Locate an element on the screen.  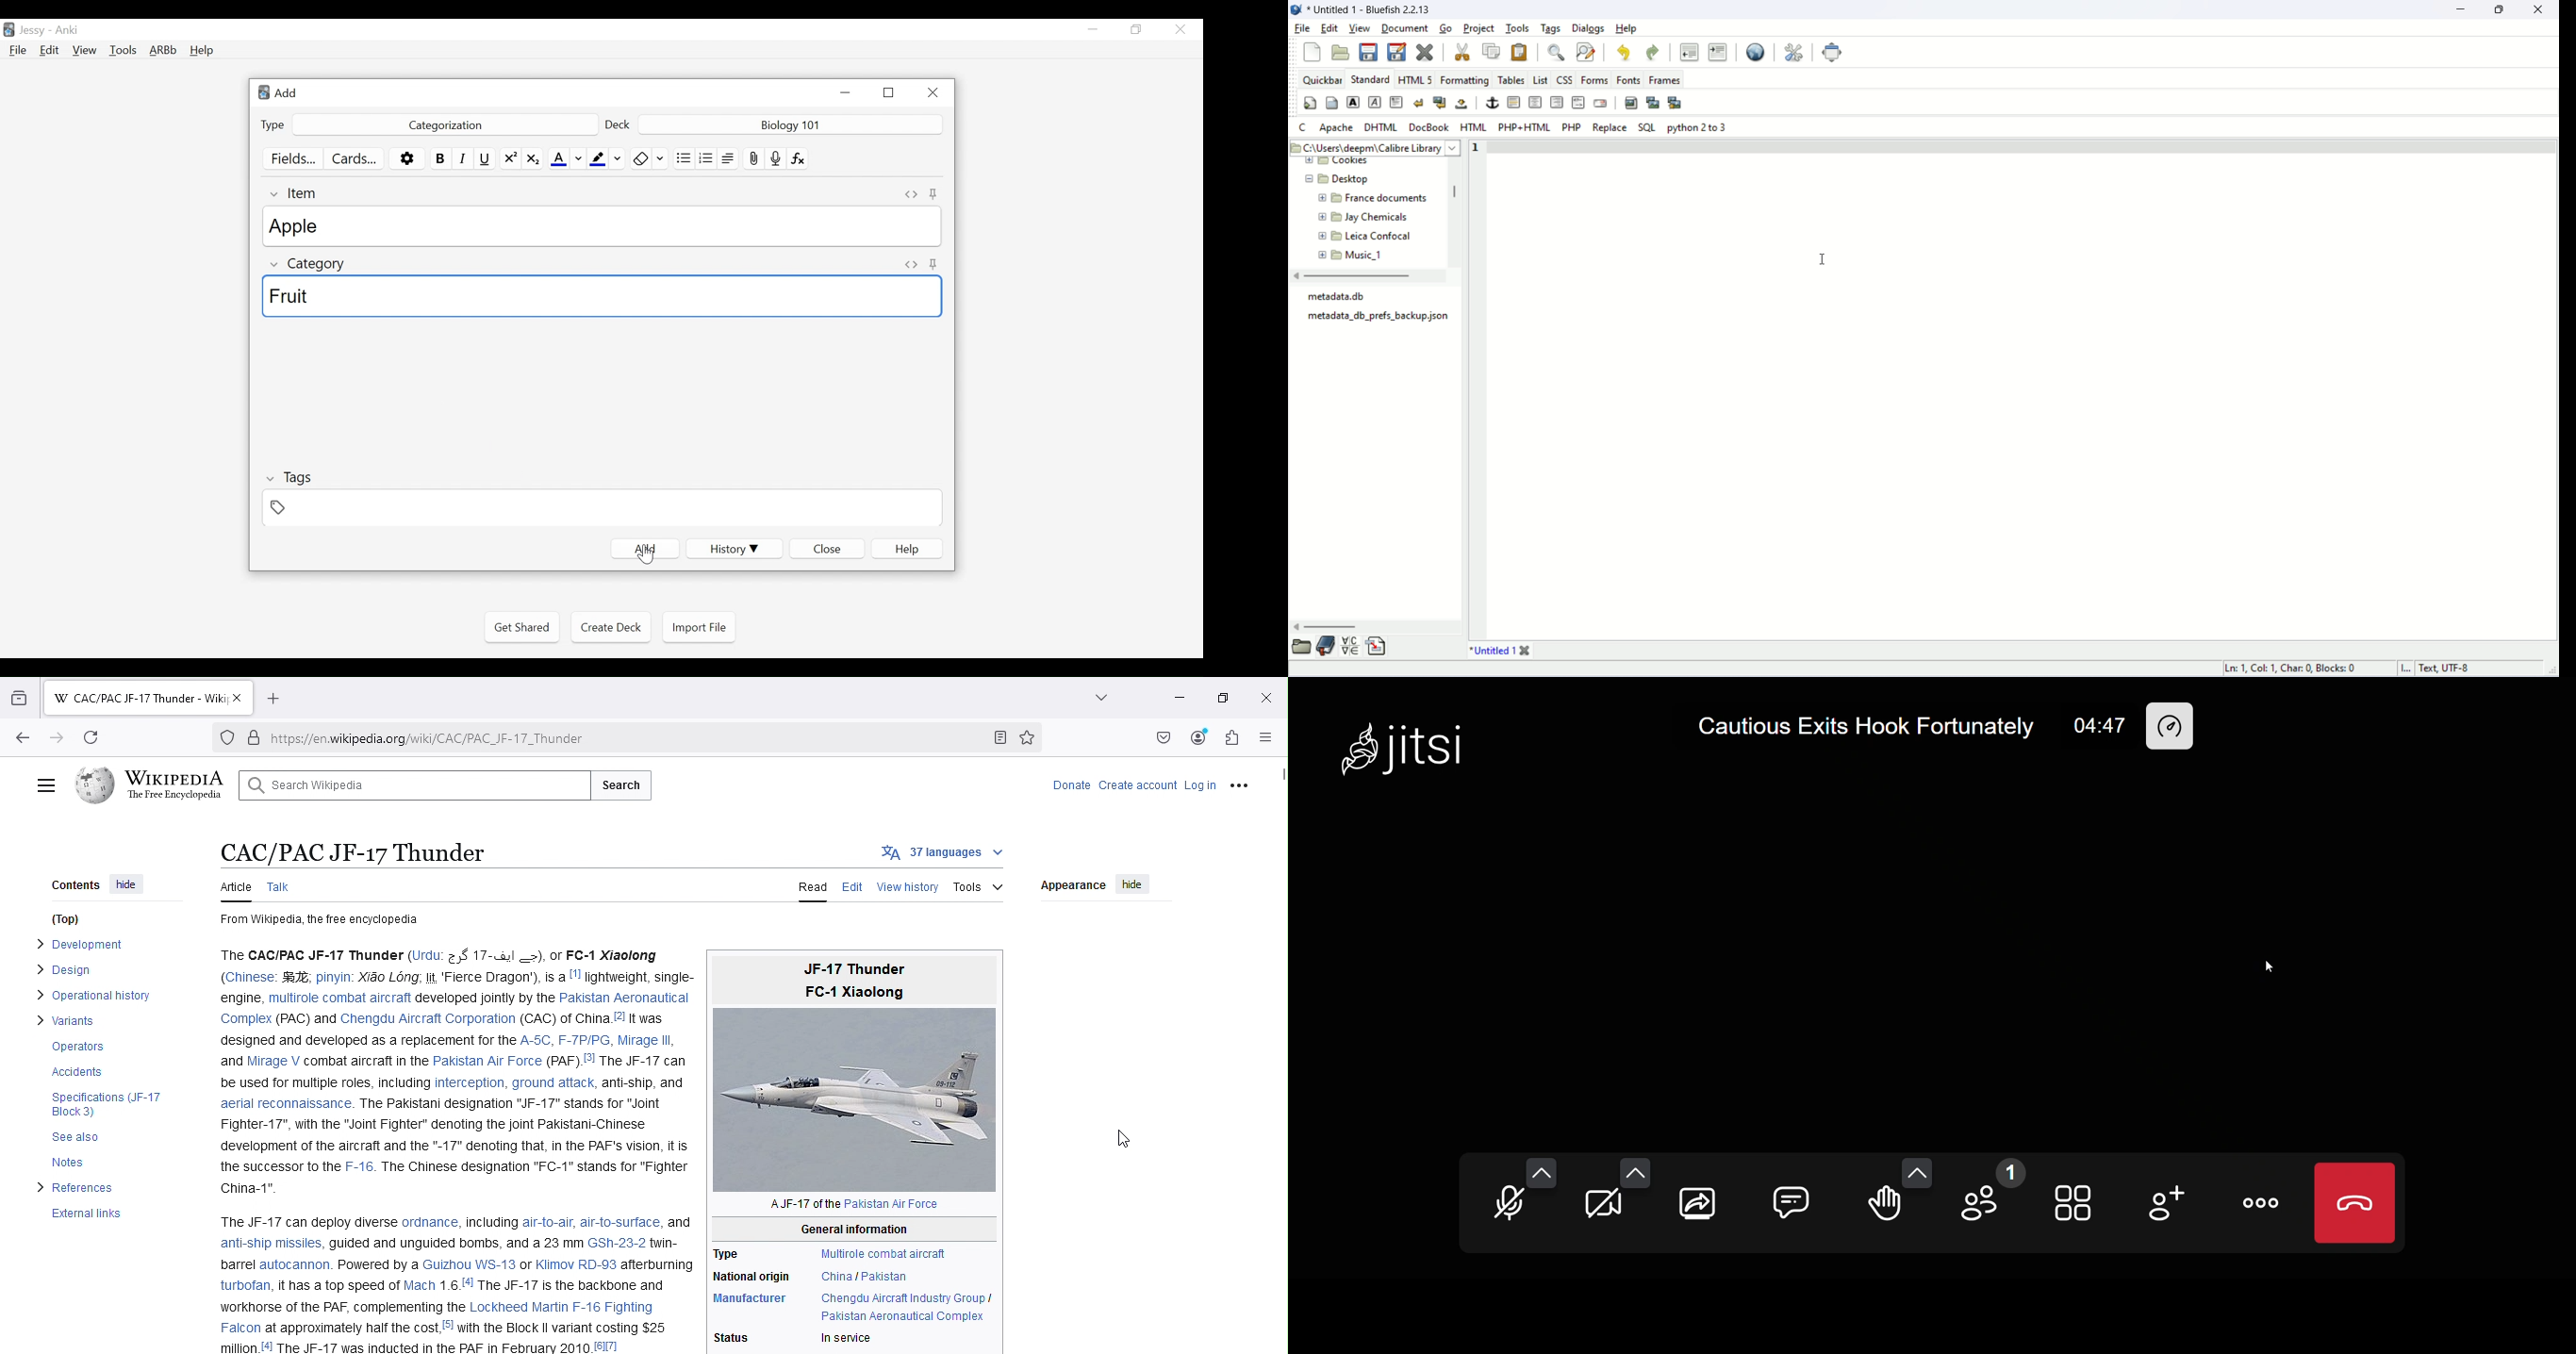
Status is located at coordinates (735, 1337).